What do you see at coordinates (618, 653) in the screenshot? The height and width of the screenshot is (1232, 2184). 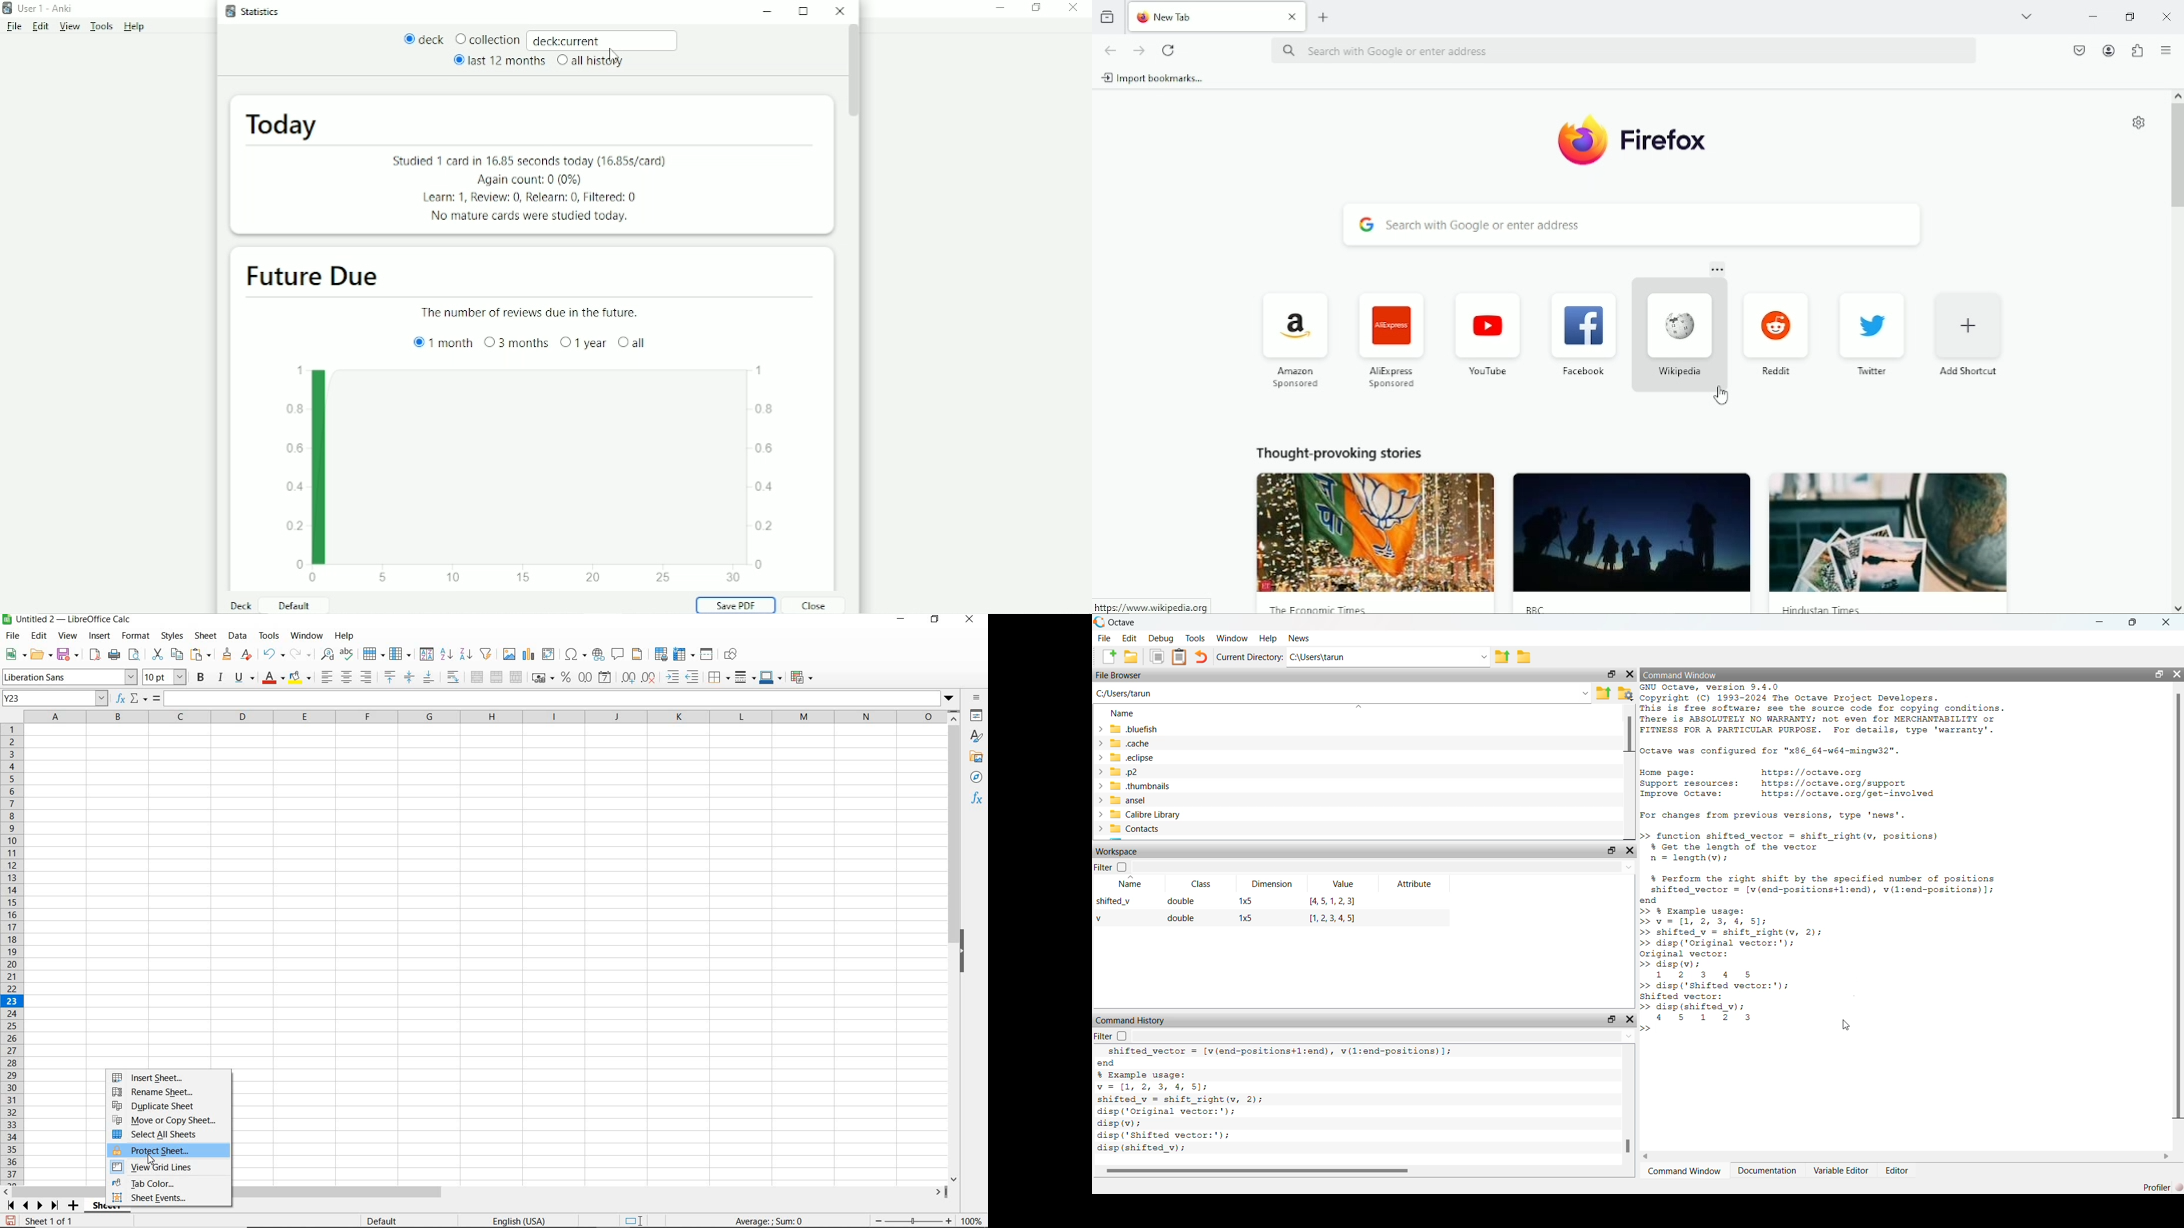 I see `INSERT COMMENT` at bounding box center [618, 653].